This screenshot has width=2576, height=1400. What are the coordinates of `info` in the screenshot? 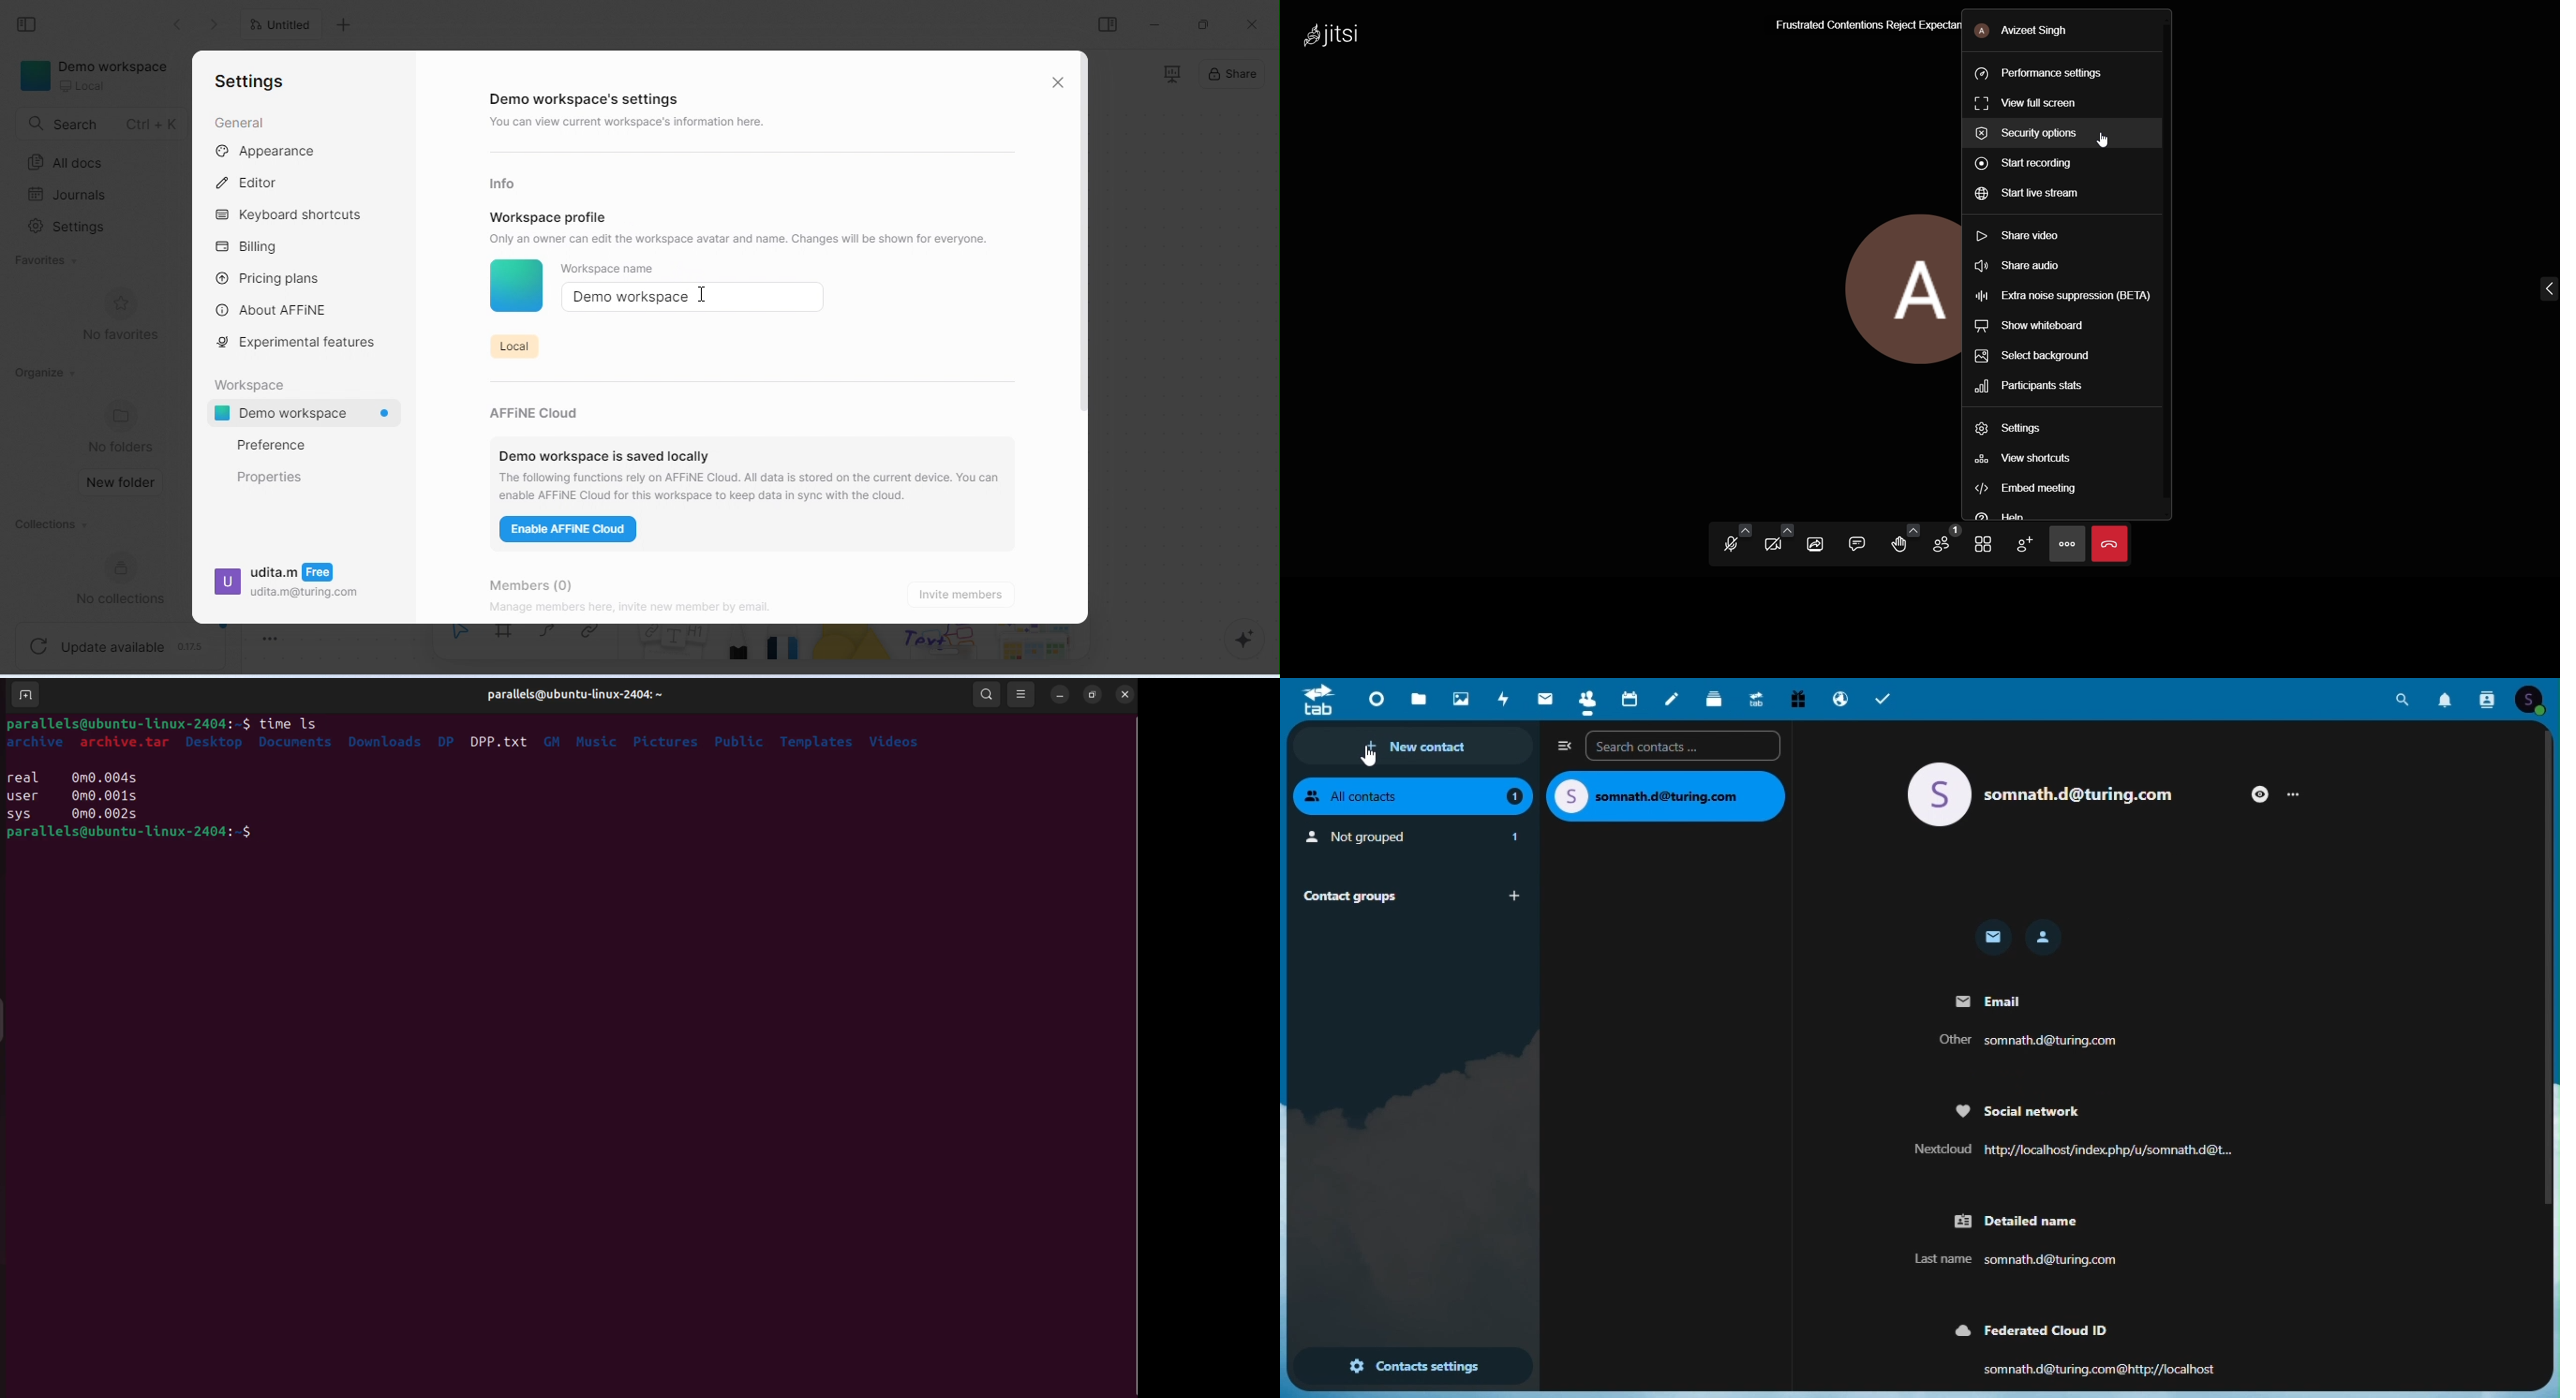 It's located at (506, 183).